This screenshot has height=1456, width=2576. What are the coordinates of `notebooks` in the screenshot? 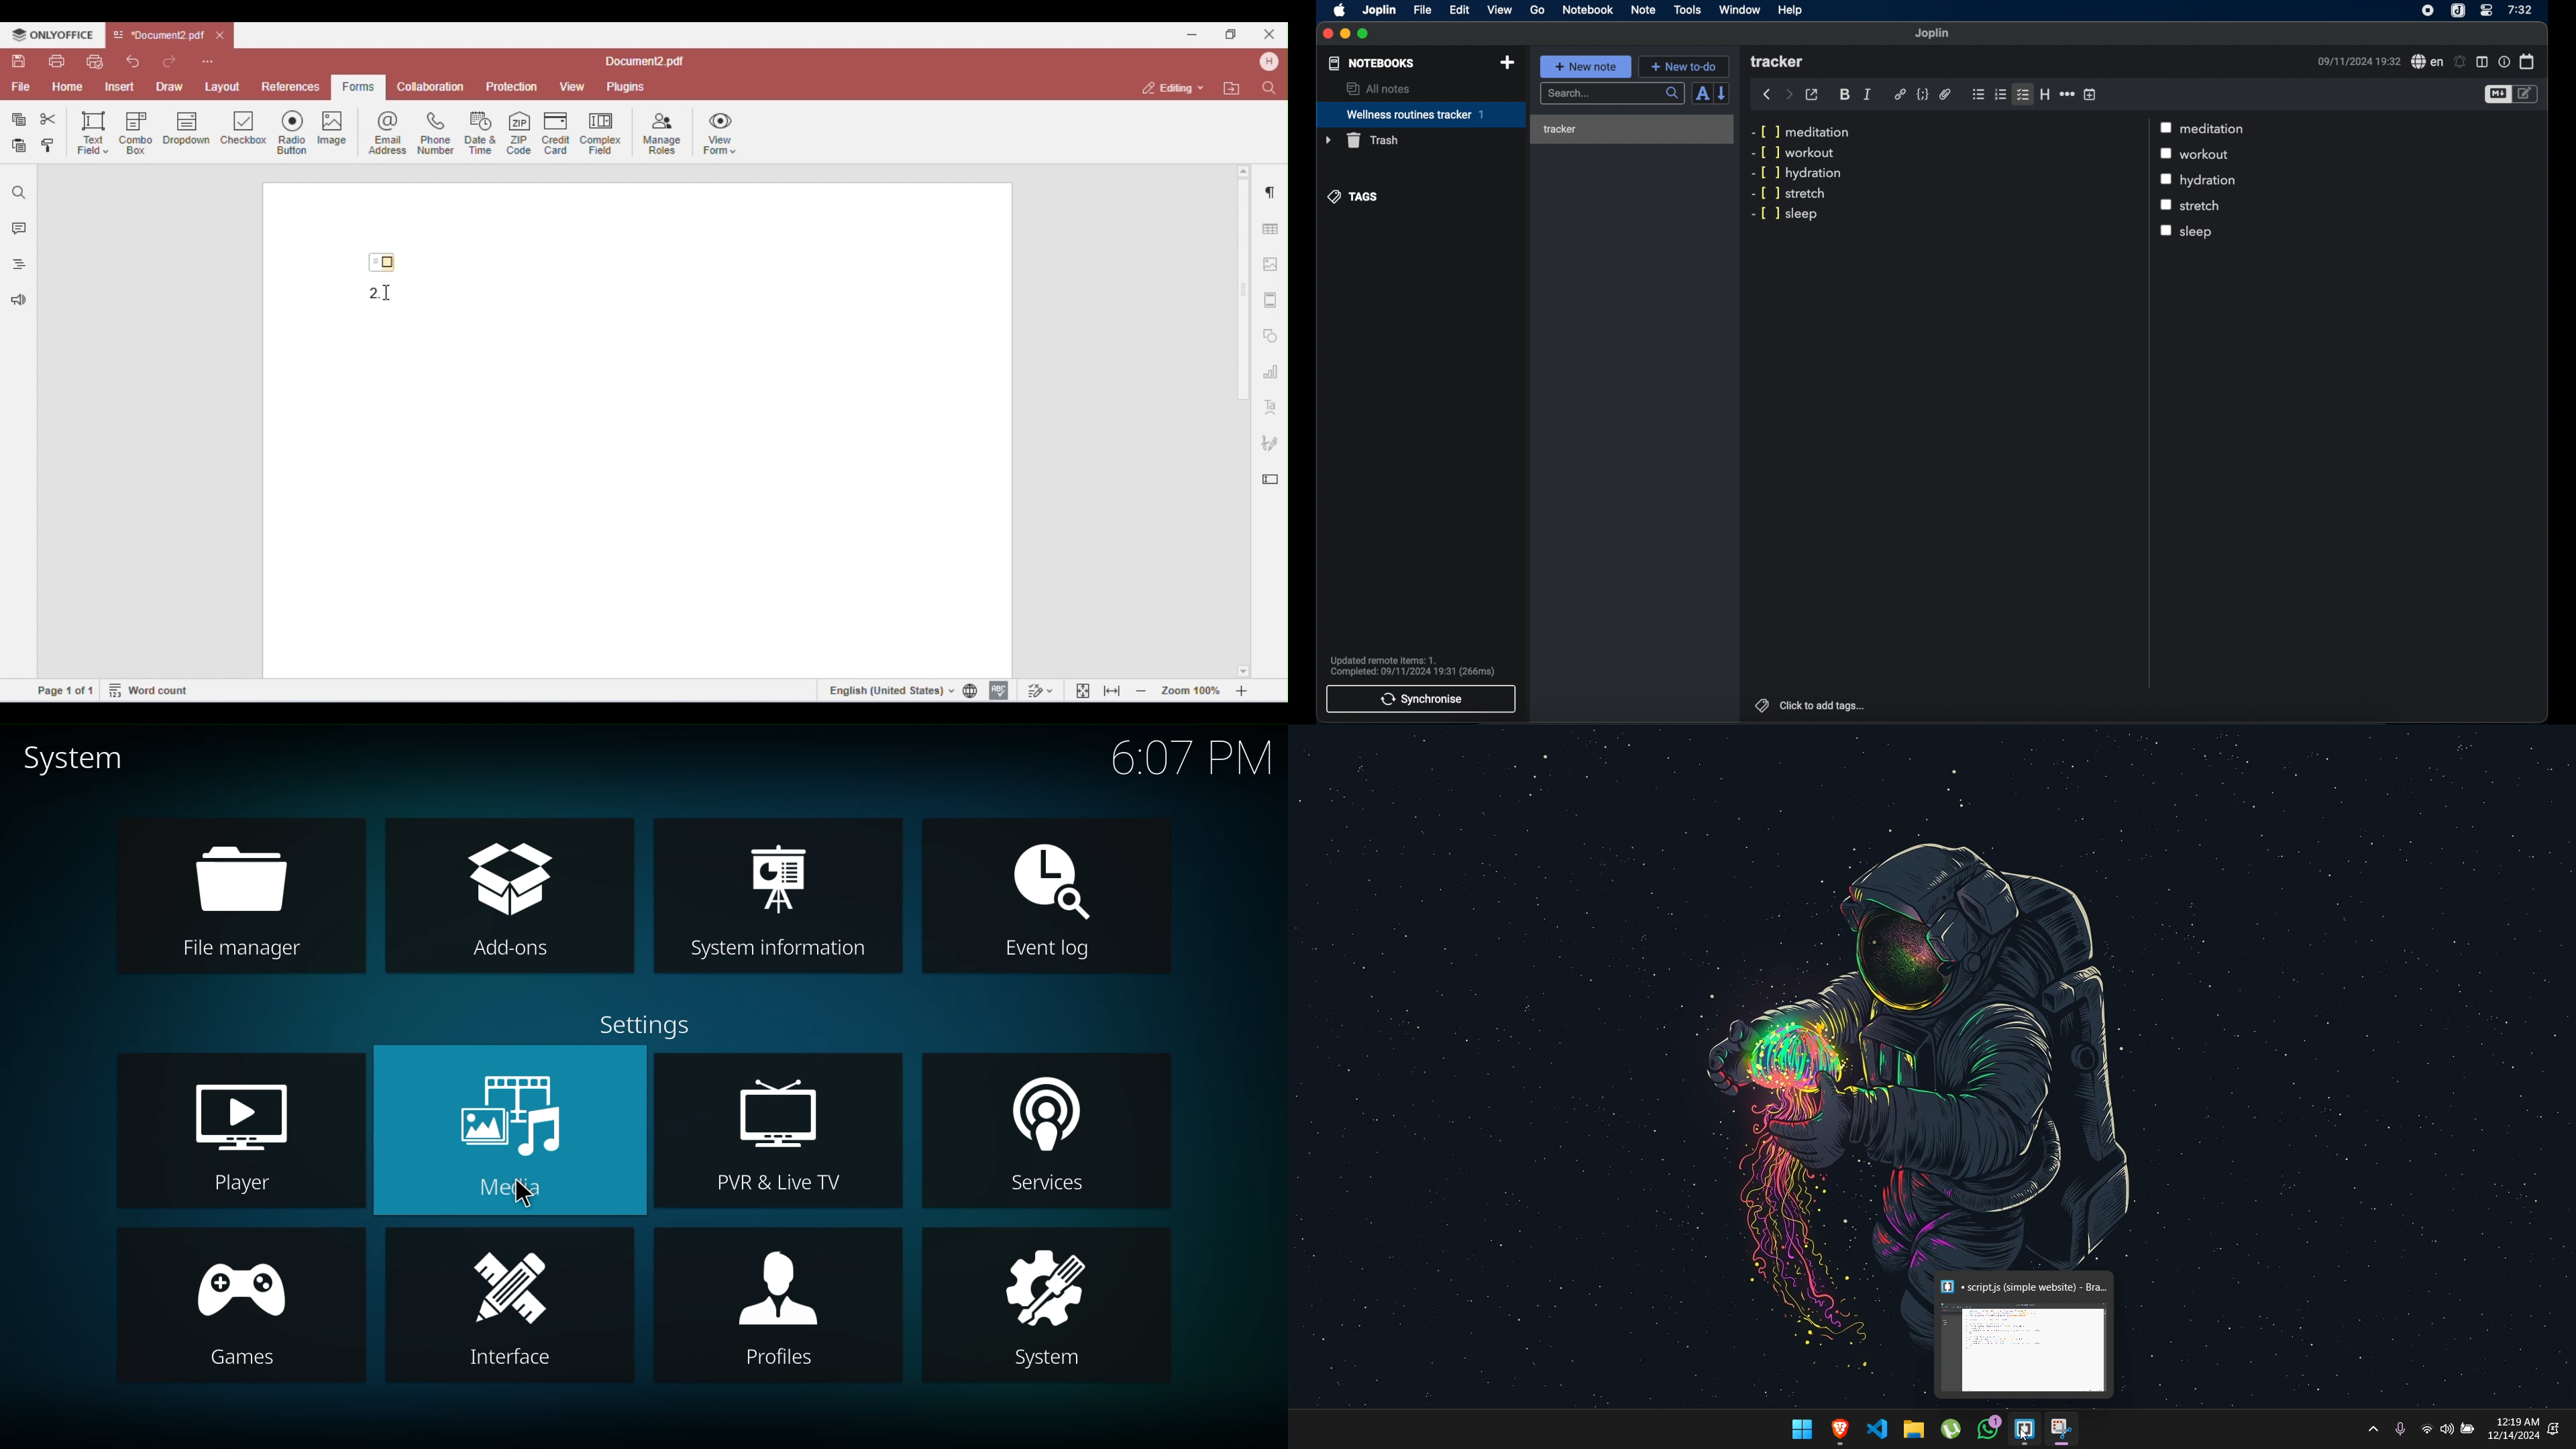 It's located at (1372, 63).